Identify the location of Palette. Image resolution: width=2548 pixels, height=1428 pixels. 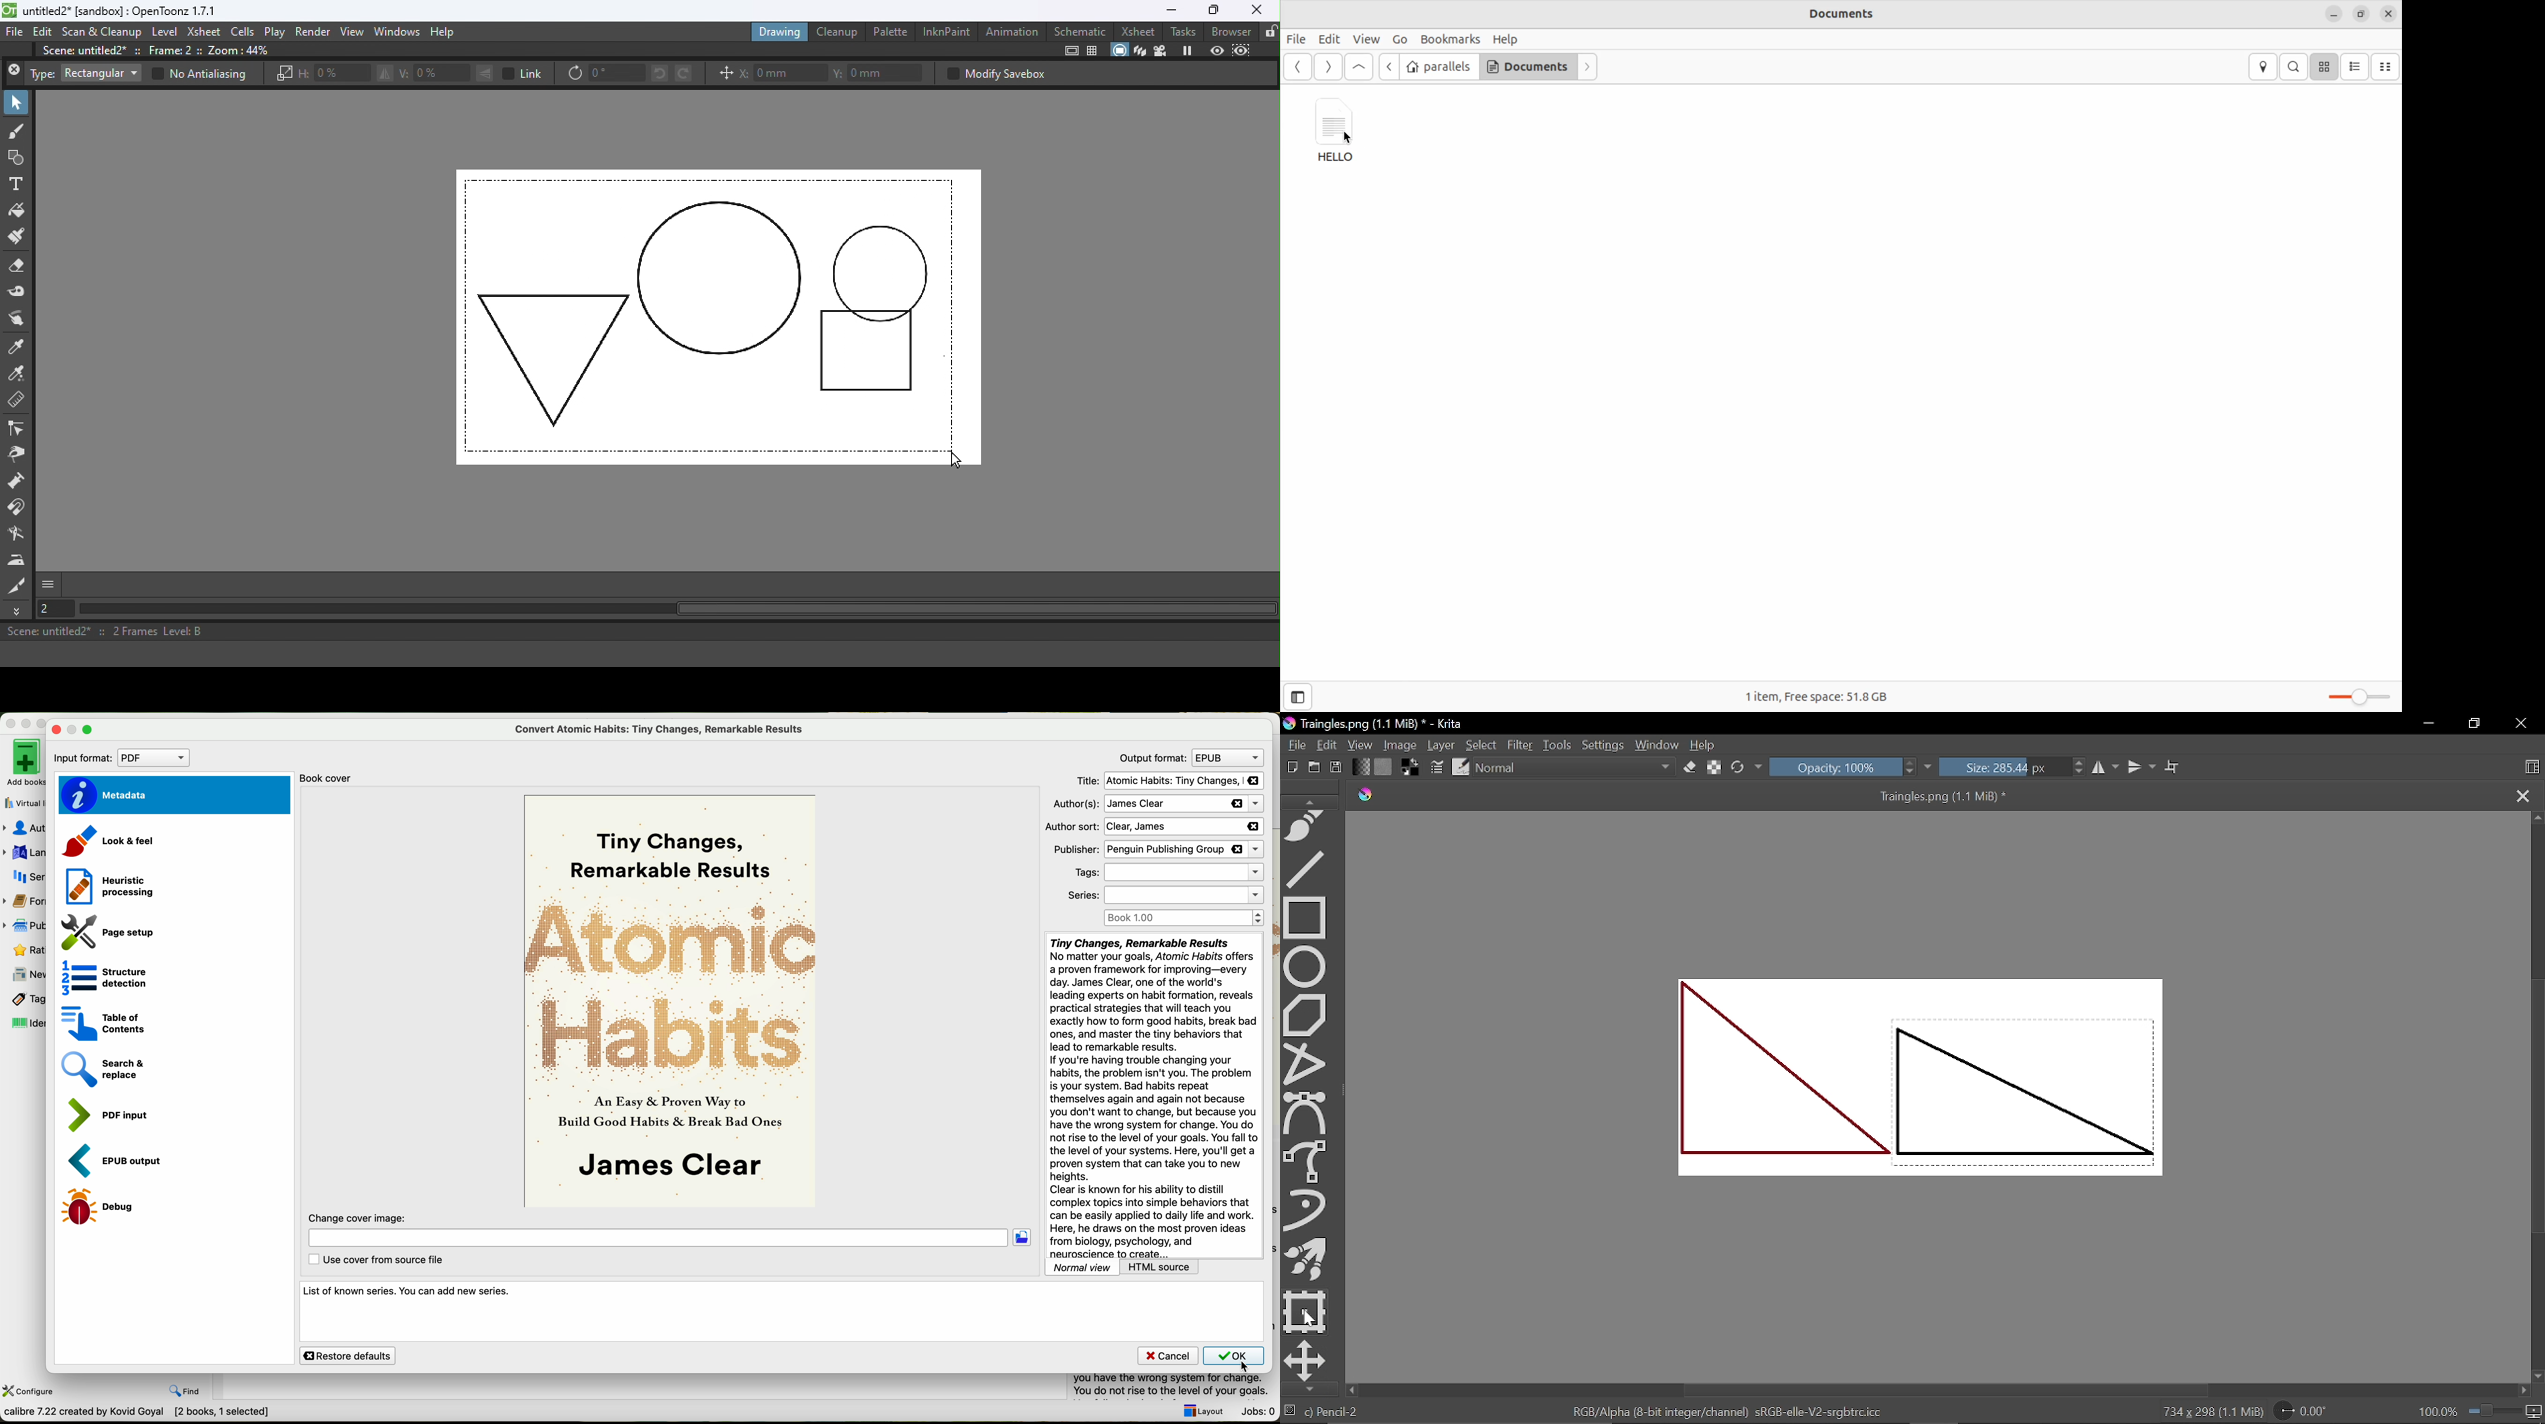
(889, 33).